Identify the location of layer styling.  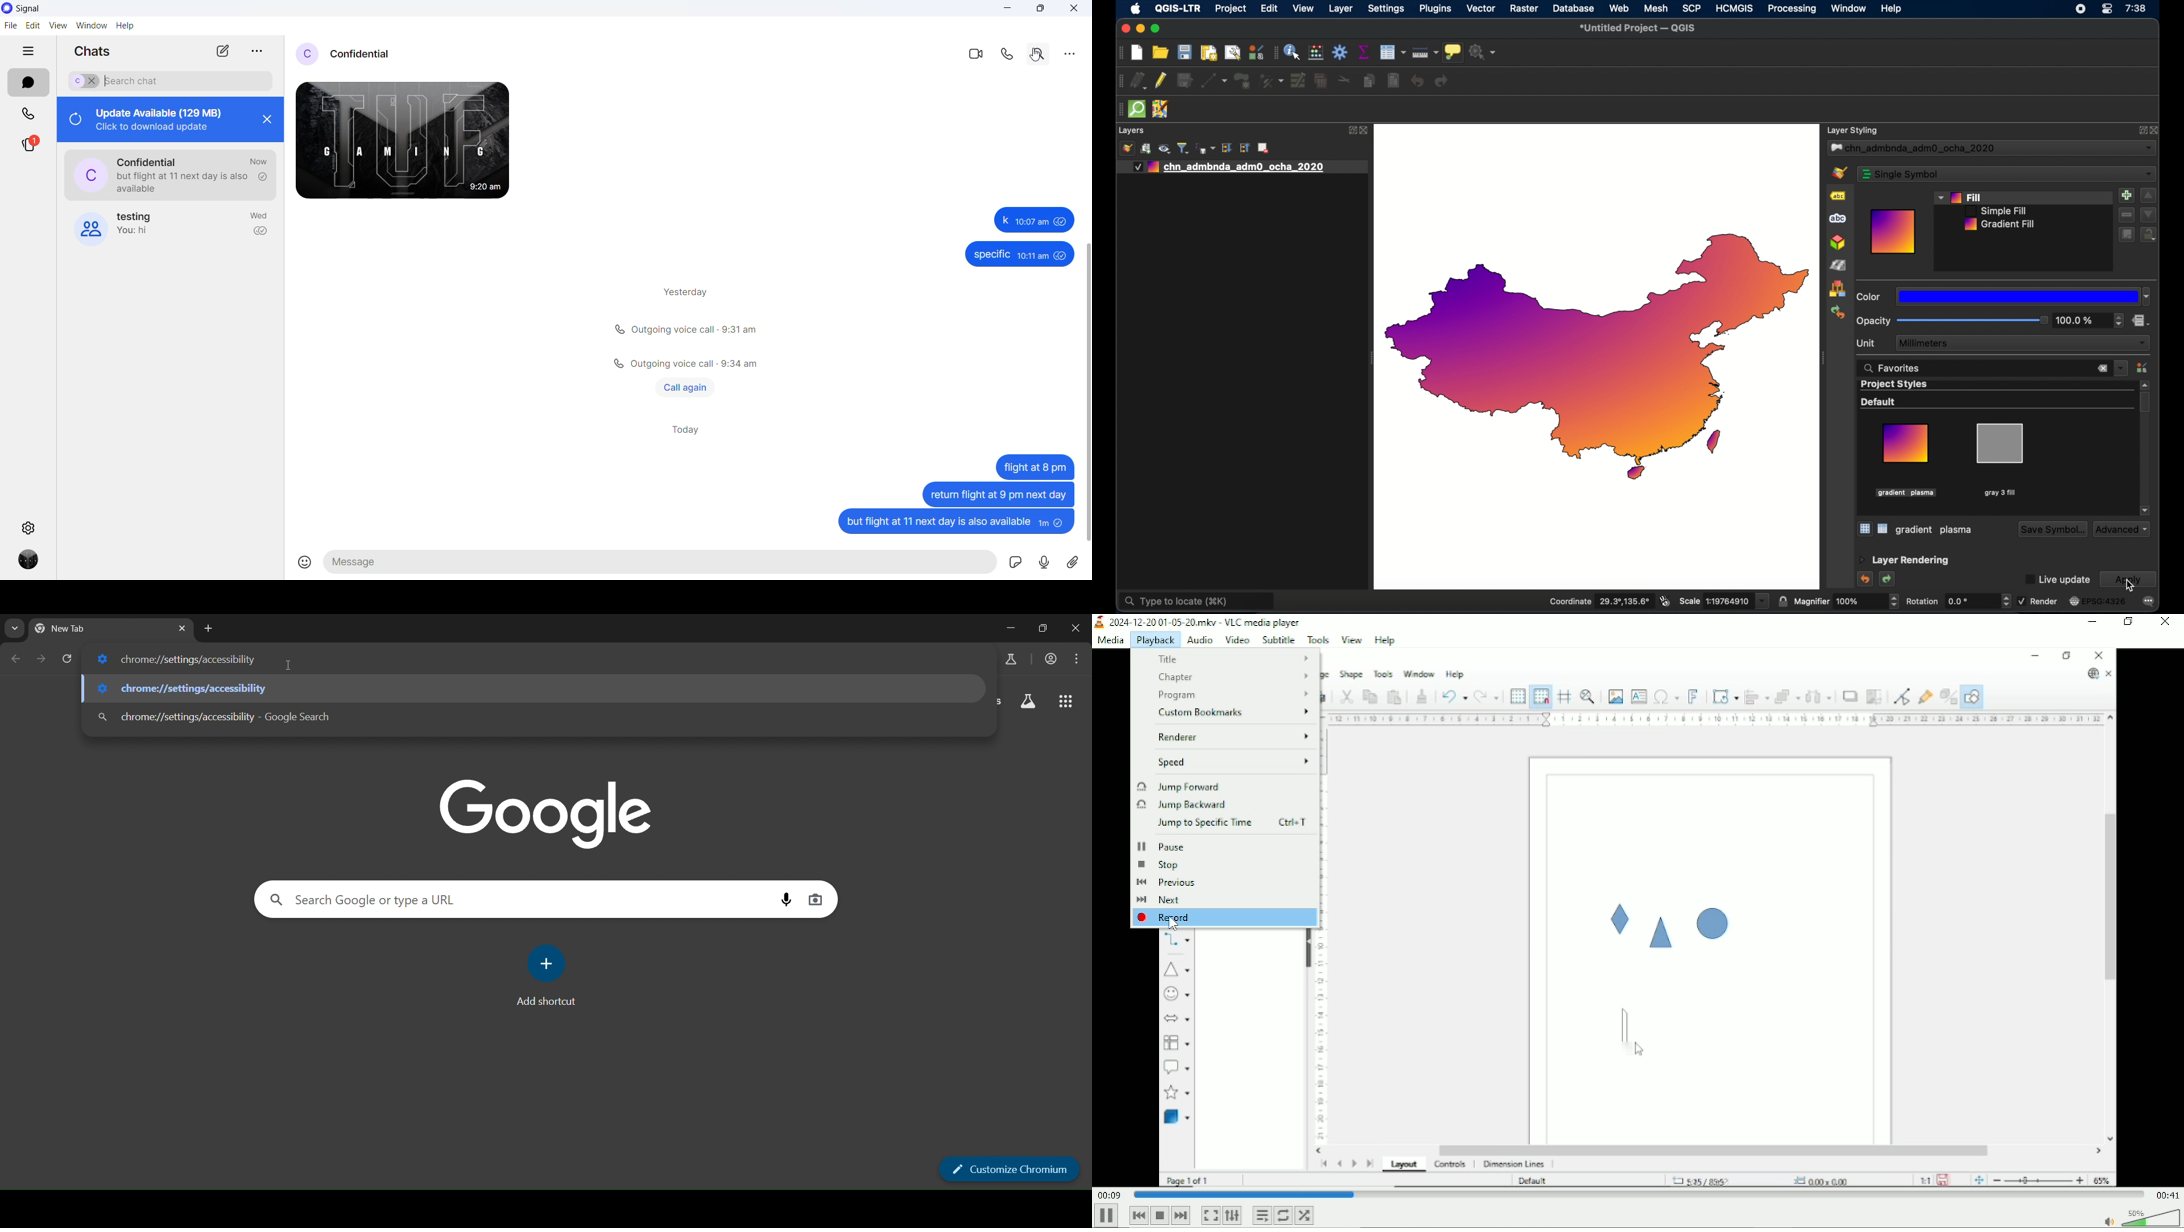
(1853, 131).